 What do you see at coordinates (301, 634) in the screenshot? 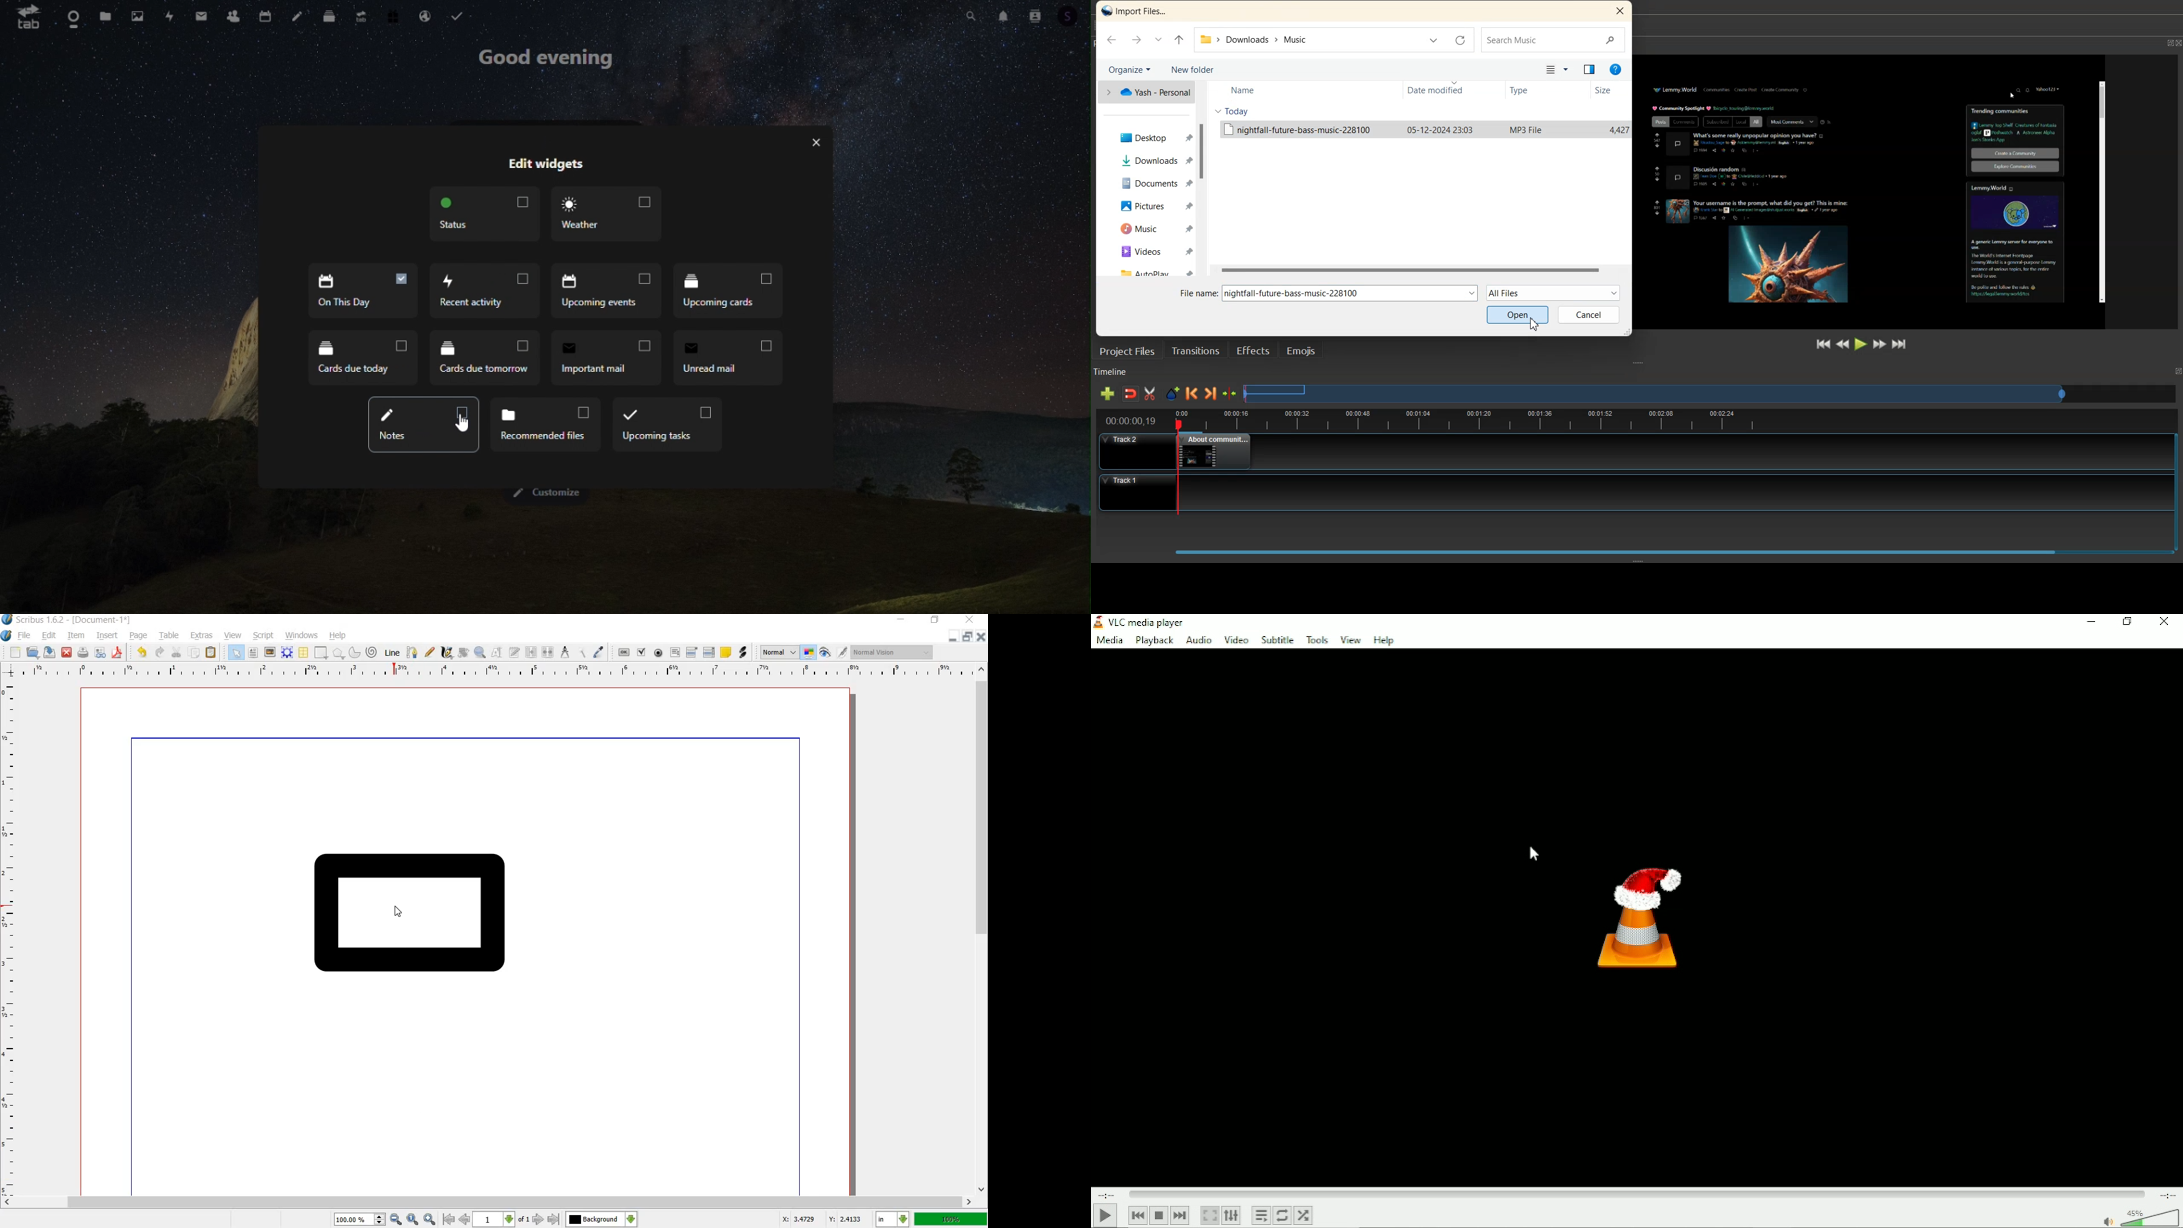
I see `windows` at bounding box center [301, 634].